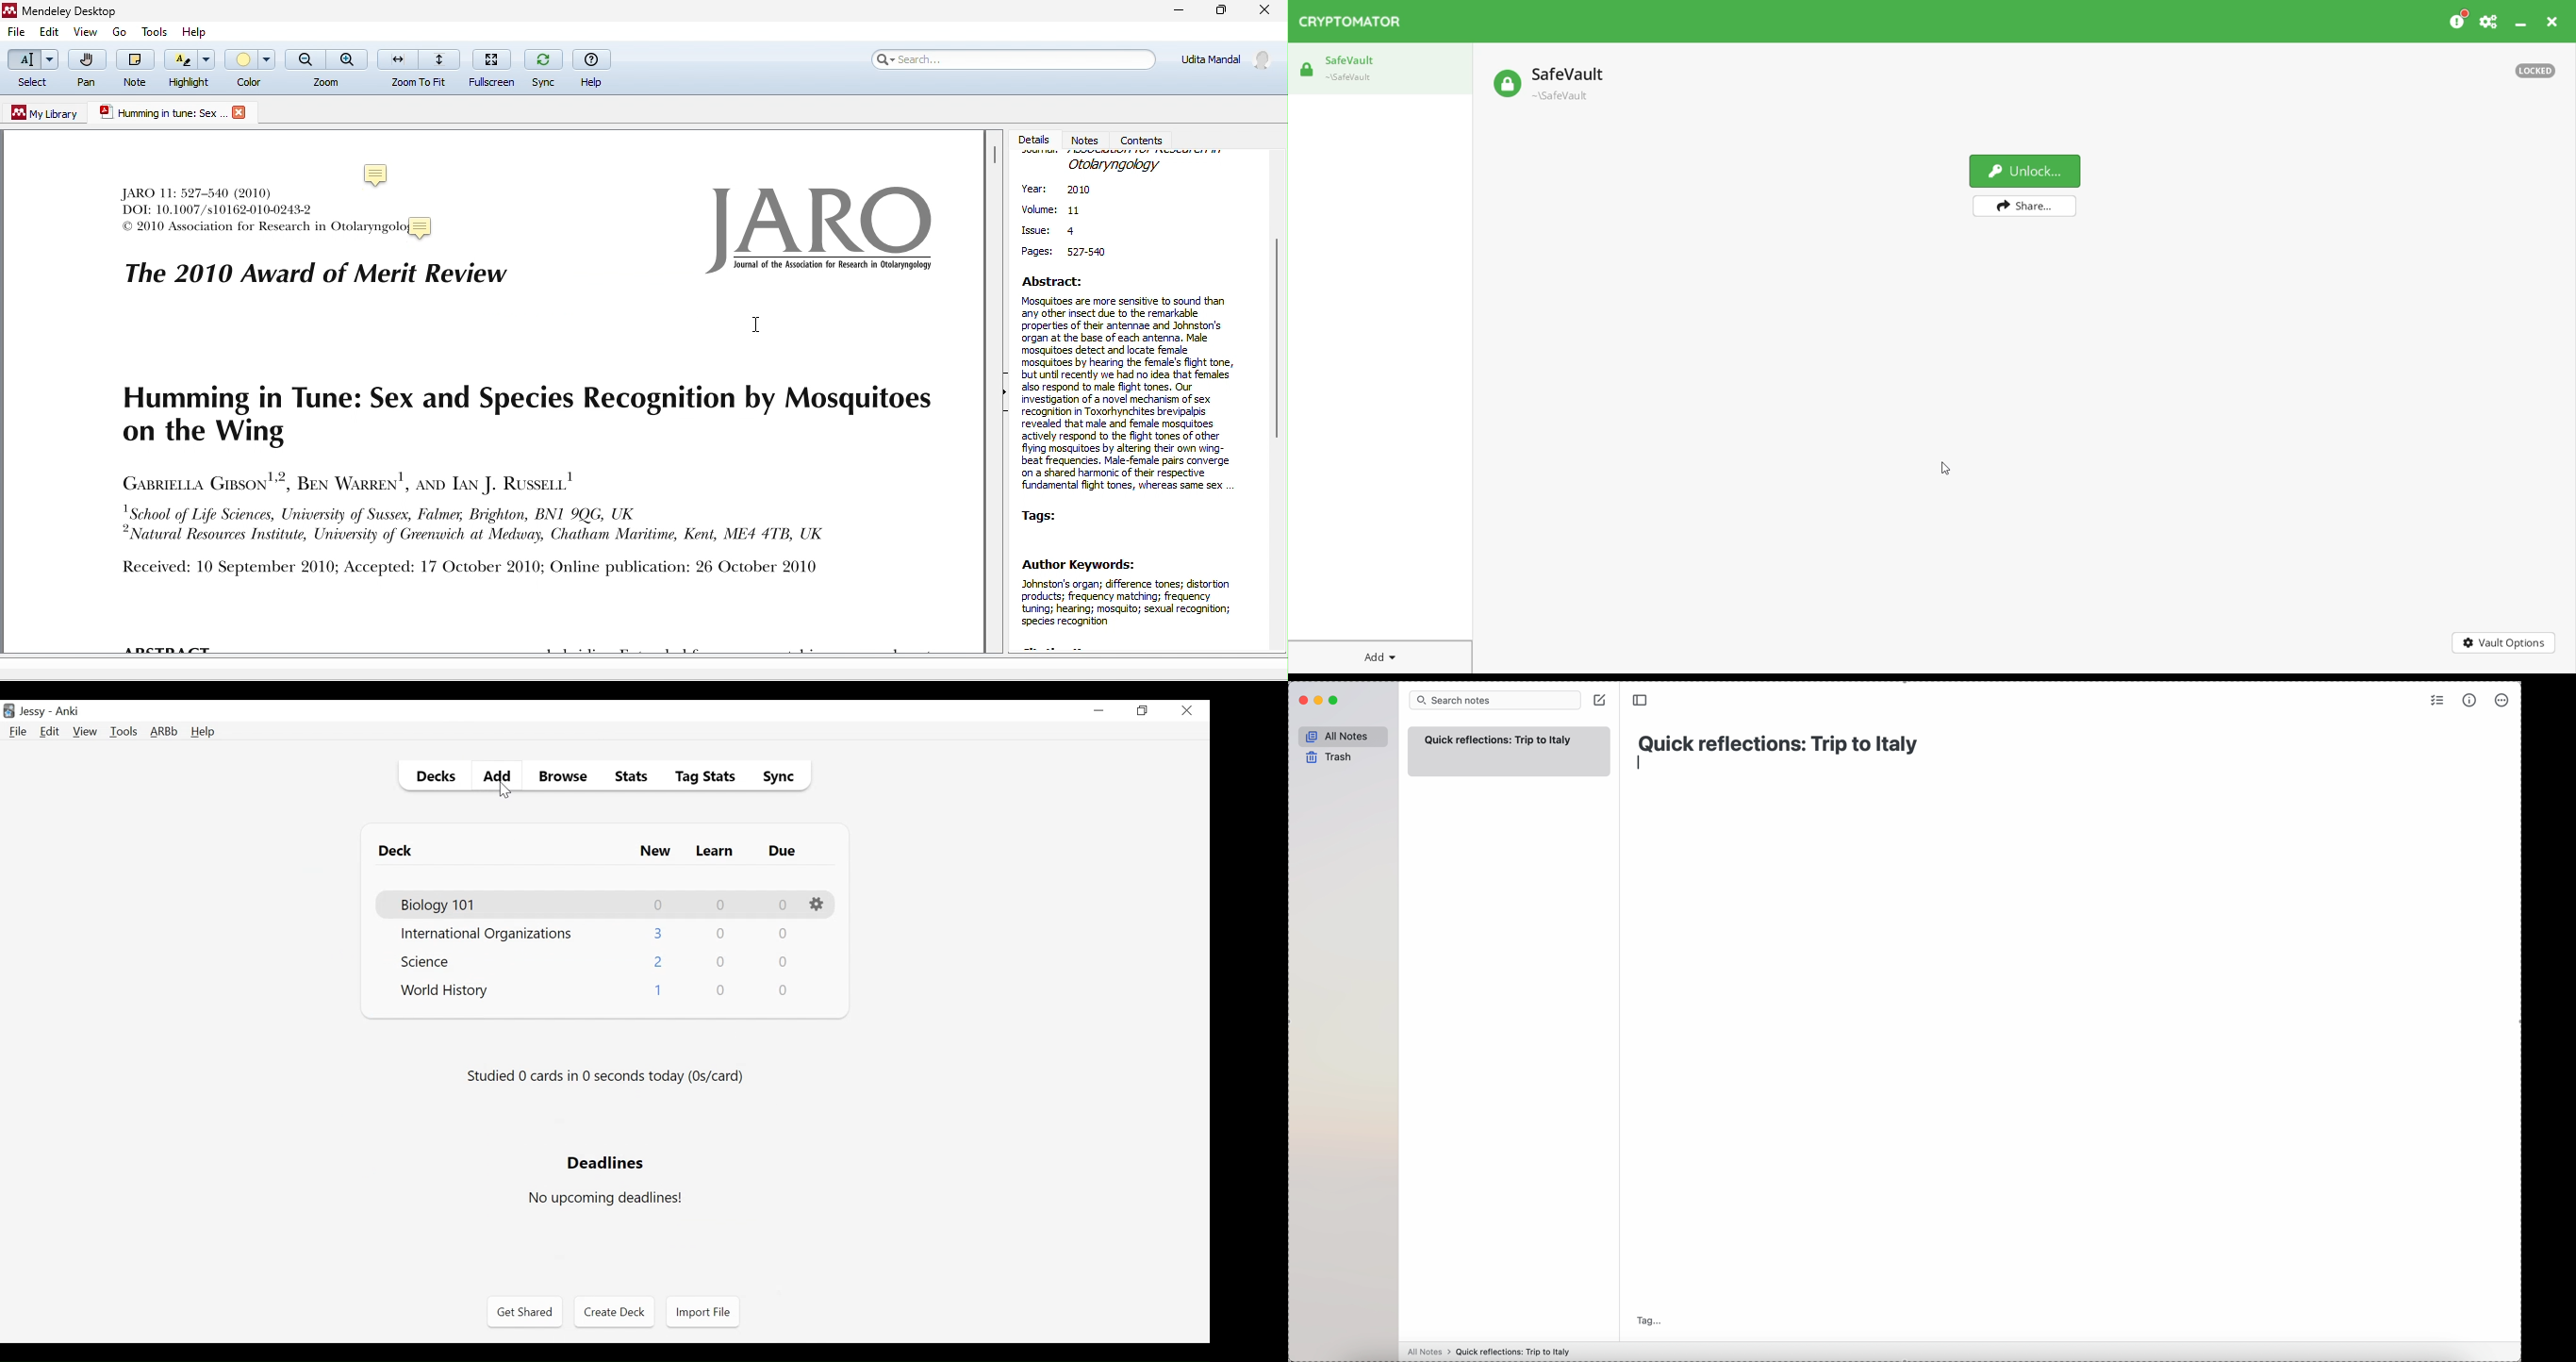 The width and height of the screenshot is (2576, 1372). Describe the element at coordinates (86, 731) in the screenshot. I see `View` at that location.